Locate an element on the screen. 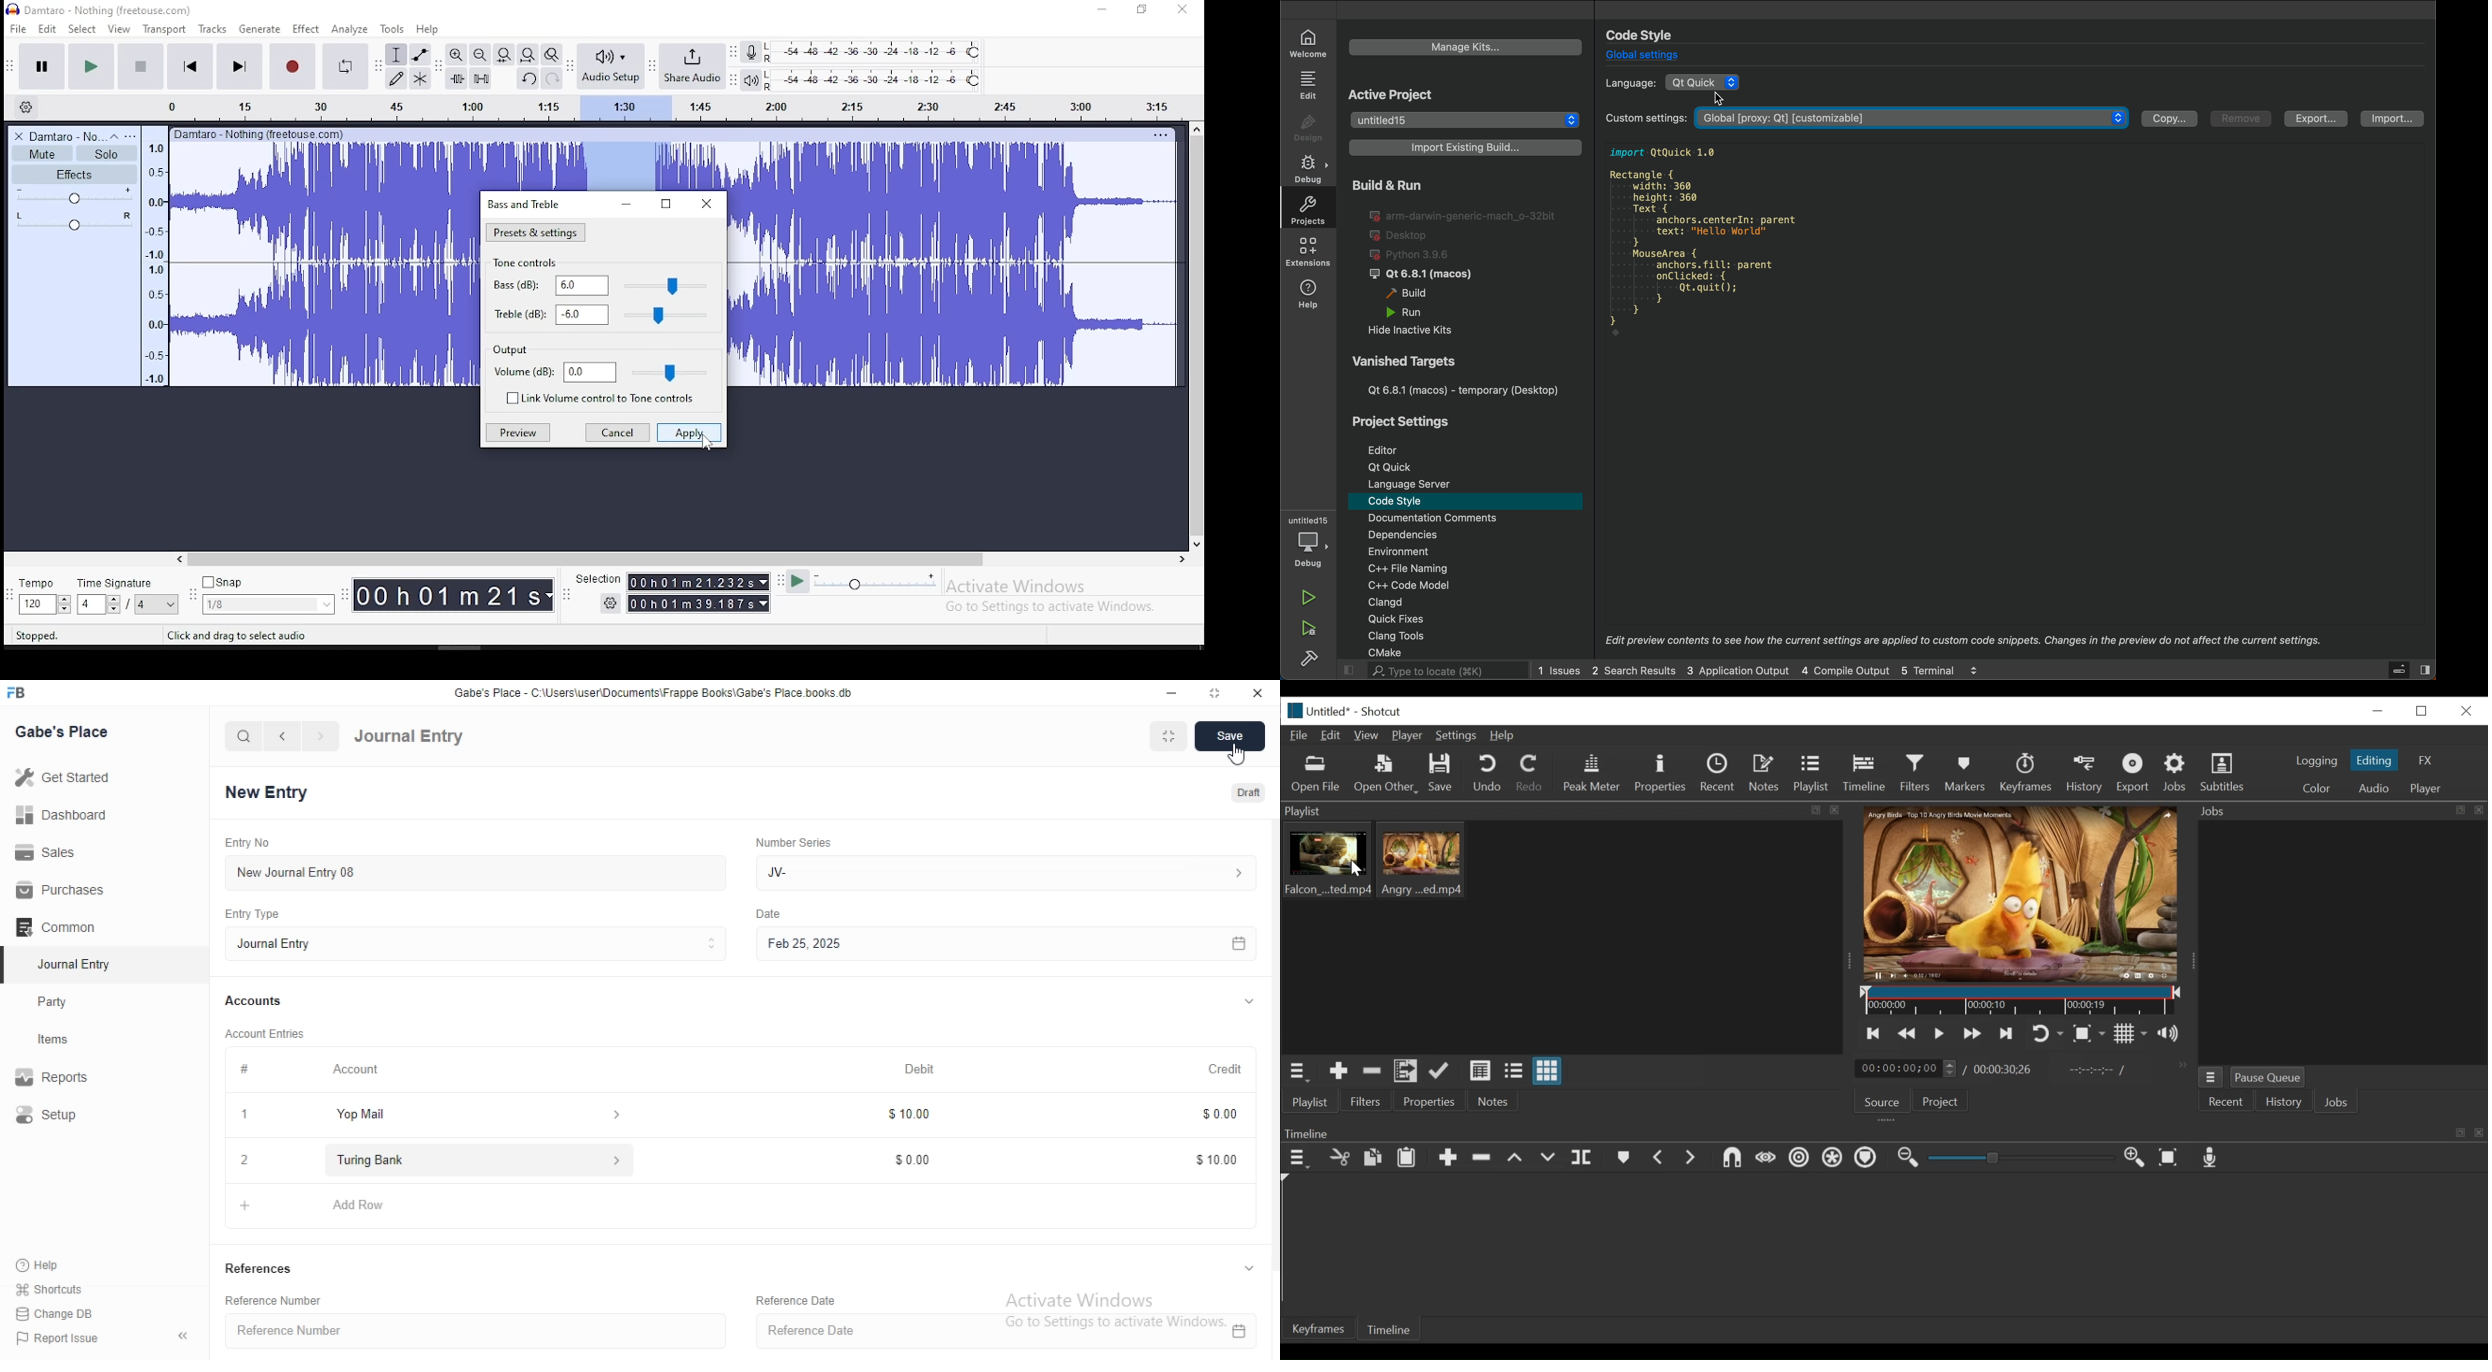  effect is located at coordinates (305, 30).